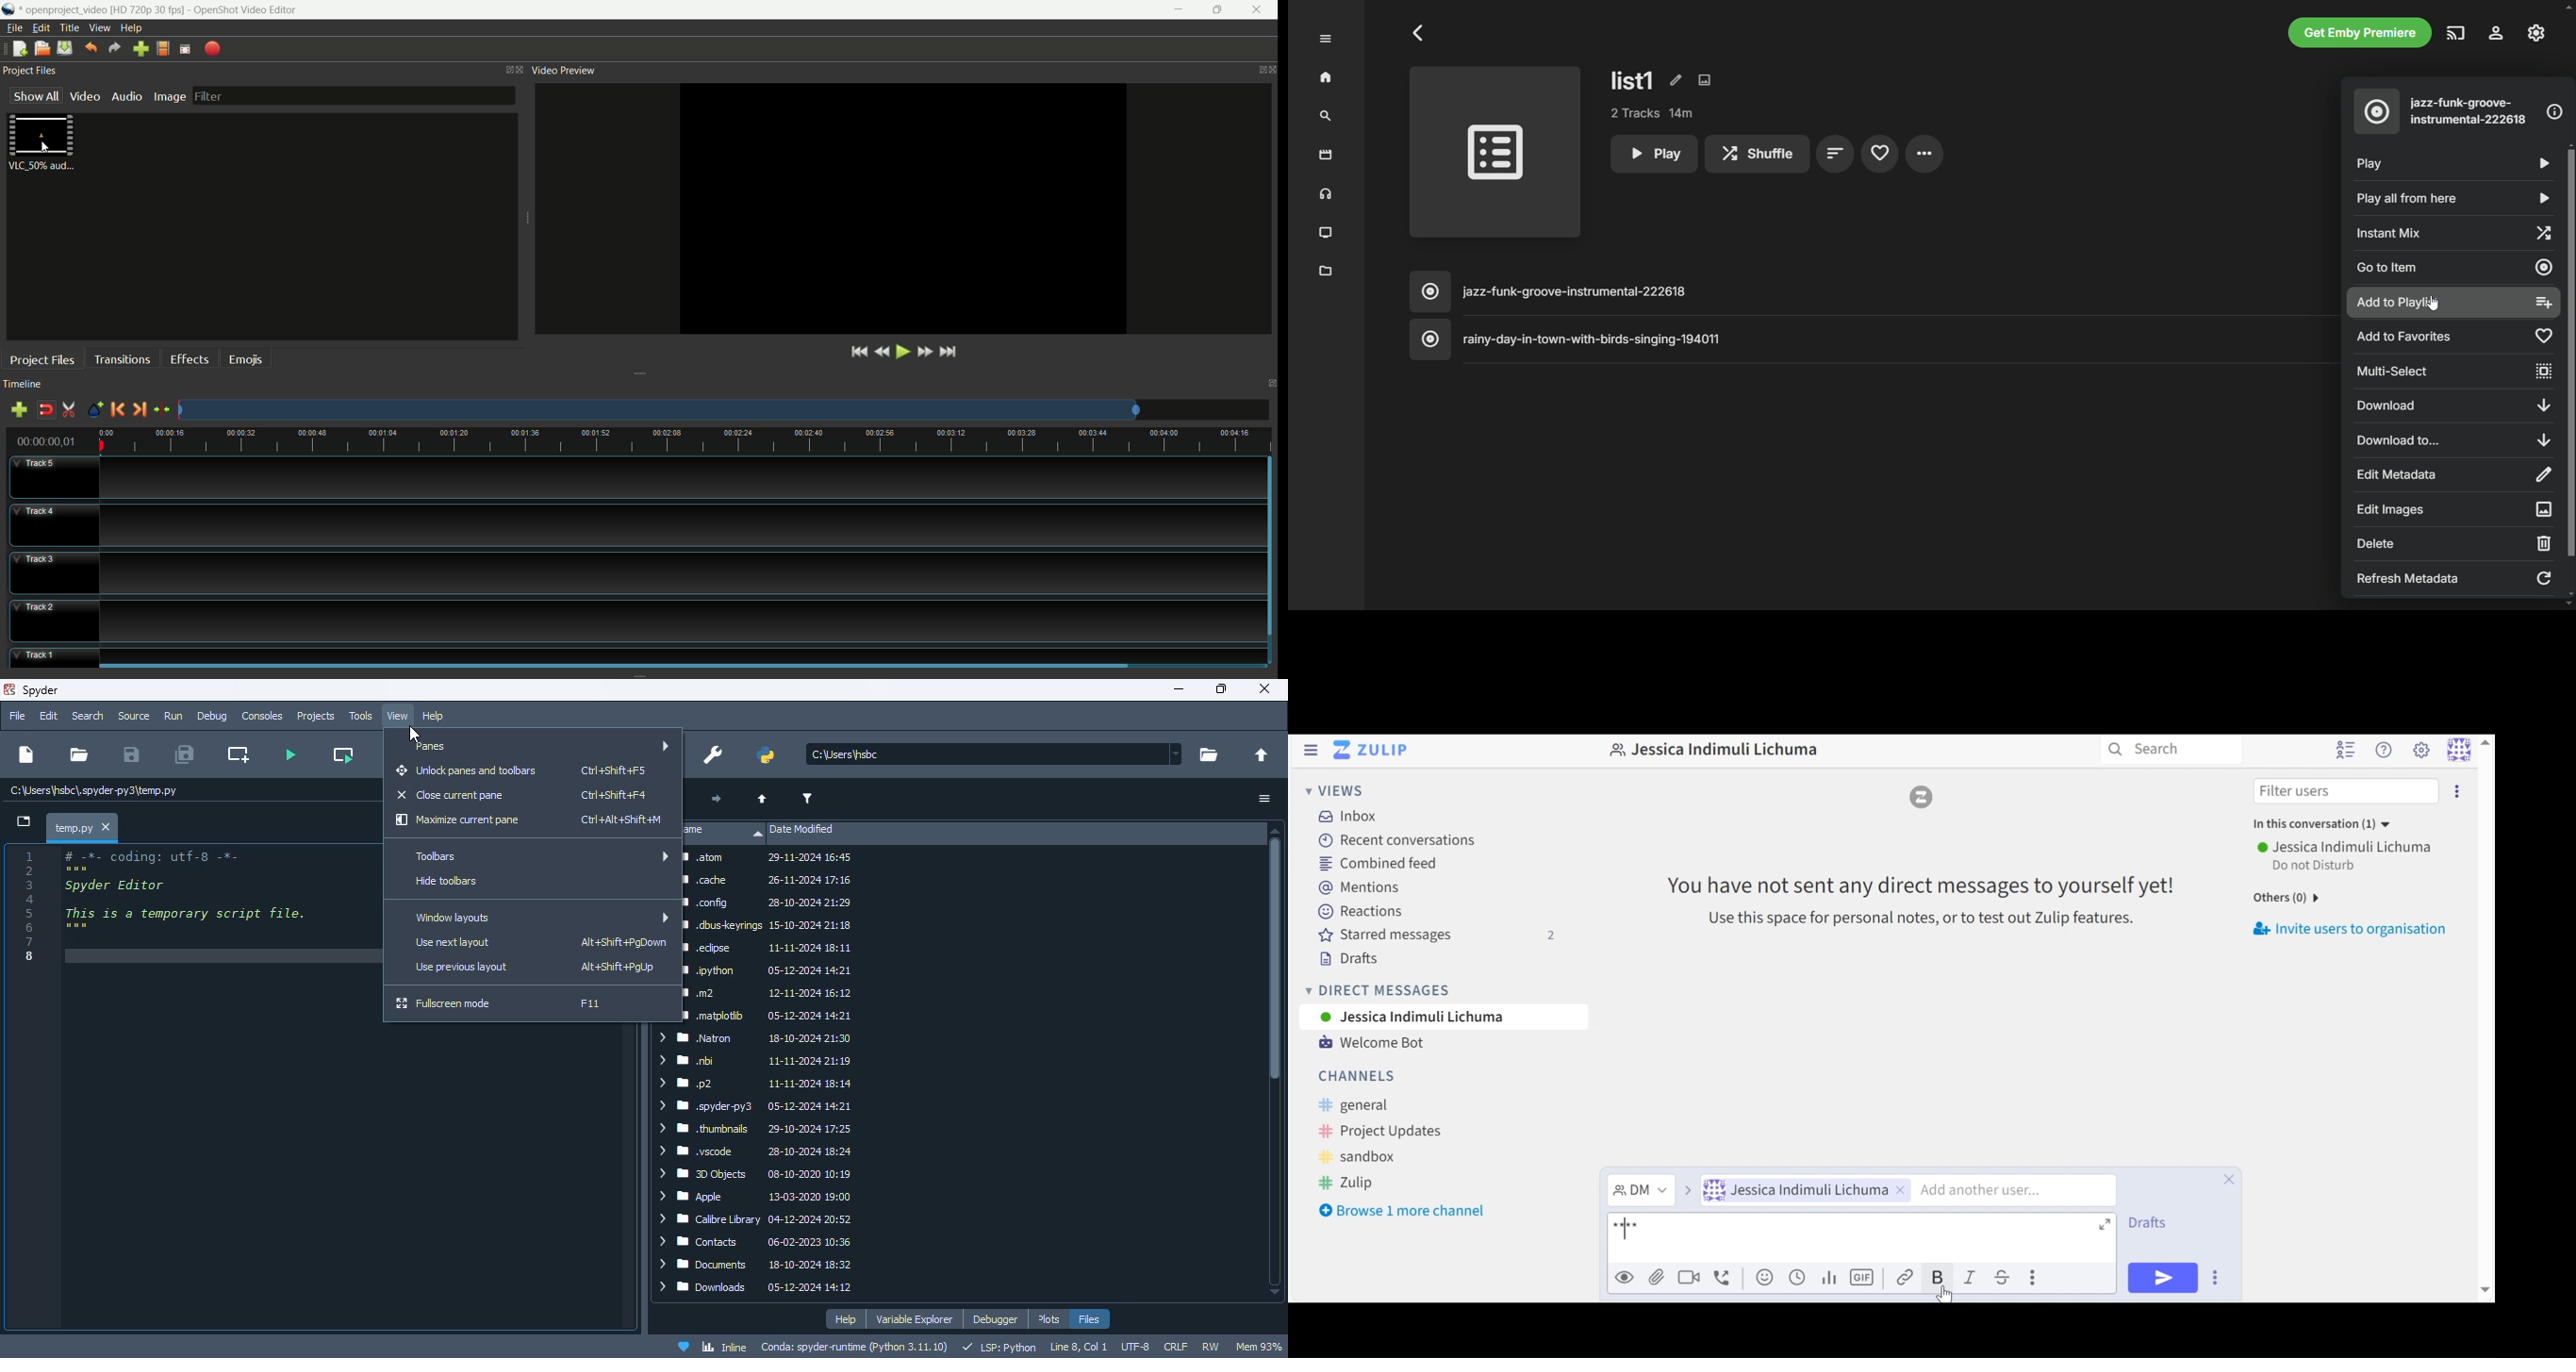 Image resolution: width=2576 pixels, height=1372 pixels. What do you see at coordinates (1377, 1131) in the screenshot?
I see `Project Updates` at bounding box center [1377, 1131].